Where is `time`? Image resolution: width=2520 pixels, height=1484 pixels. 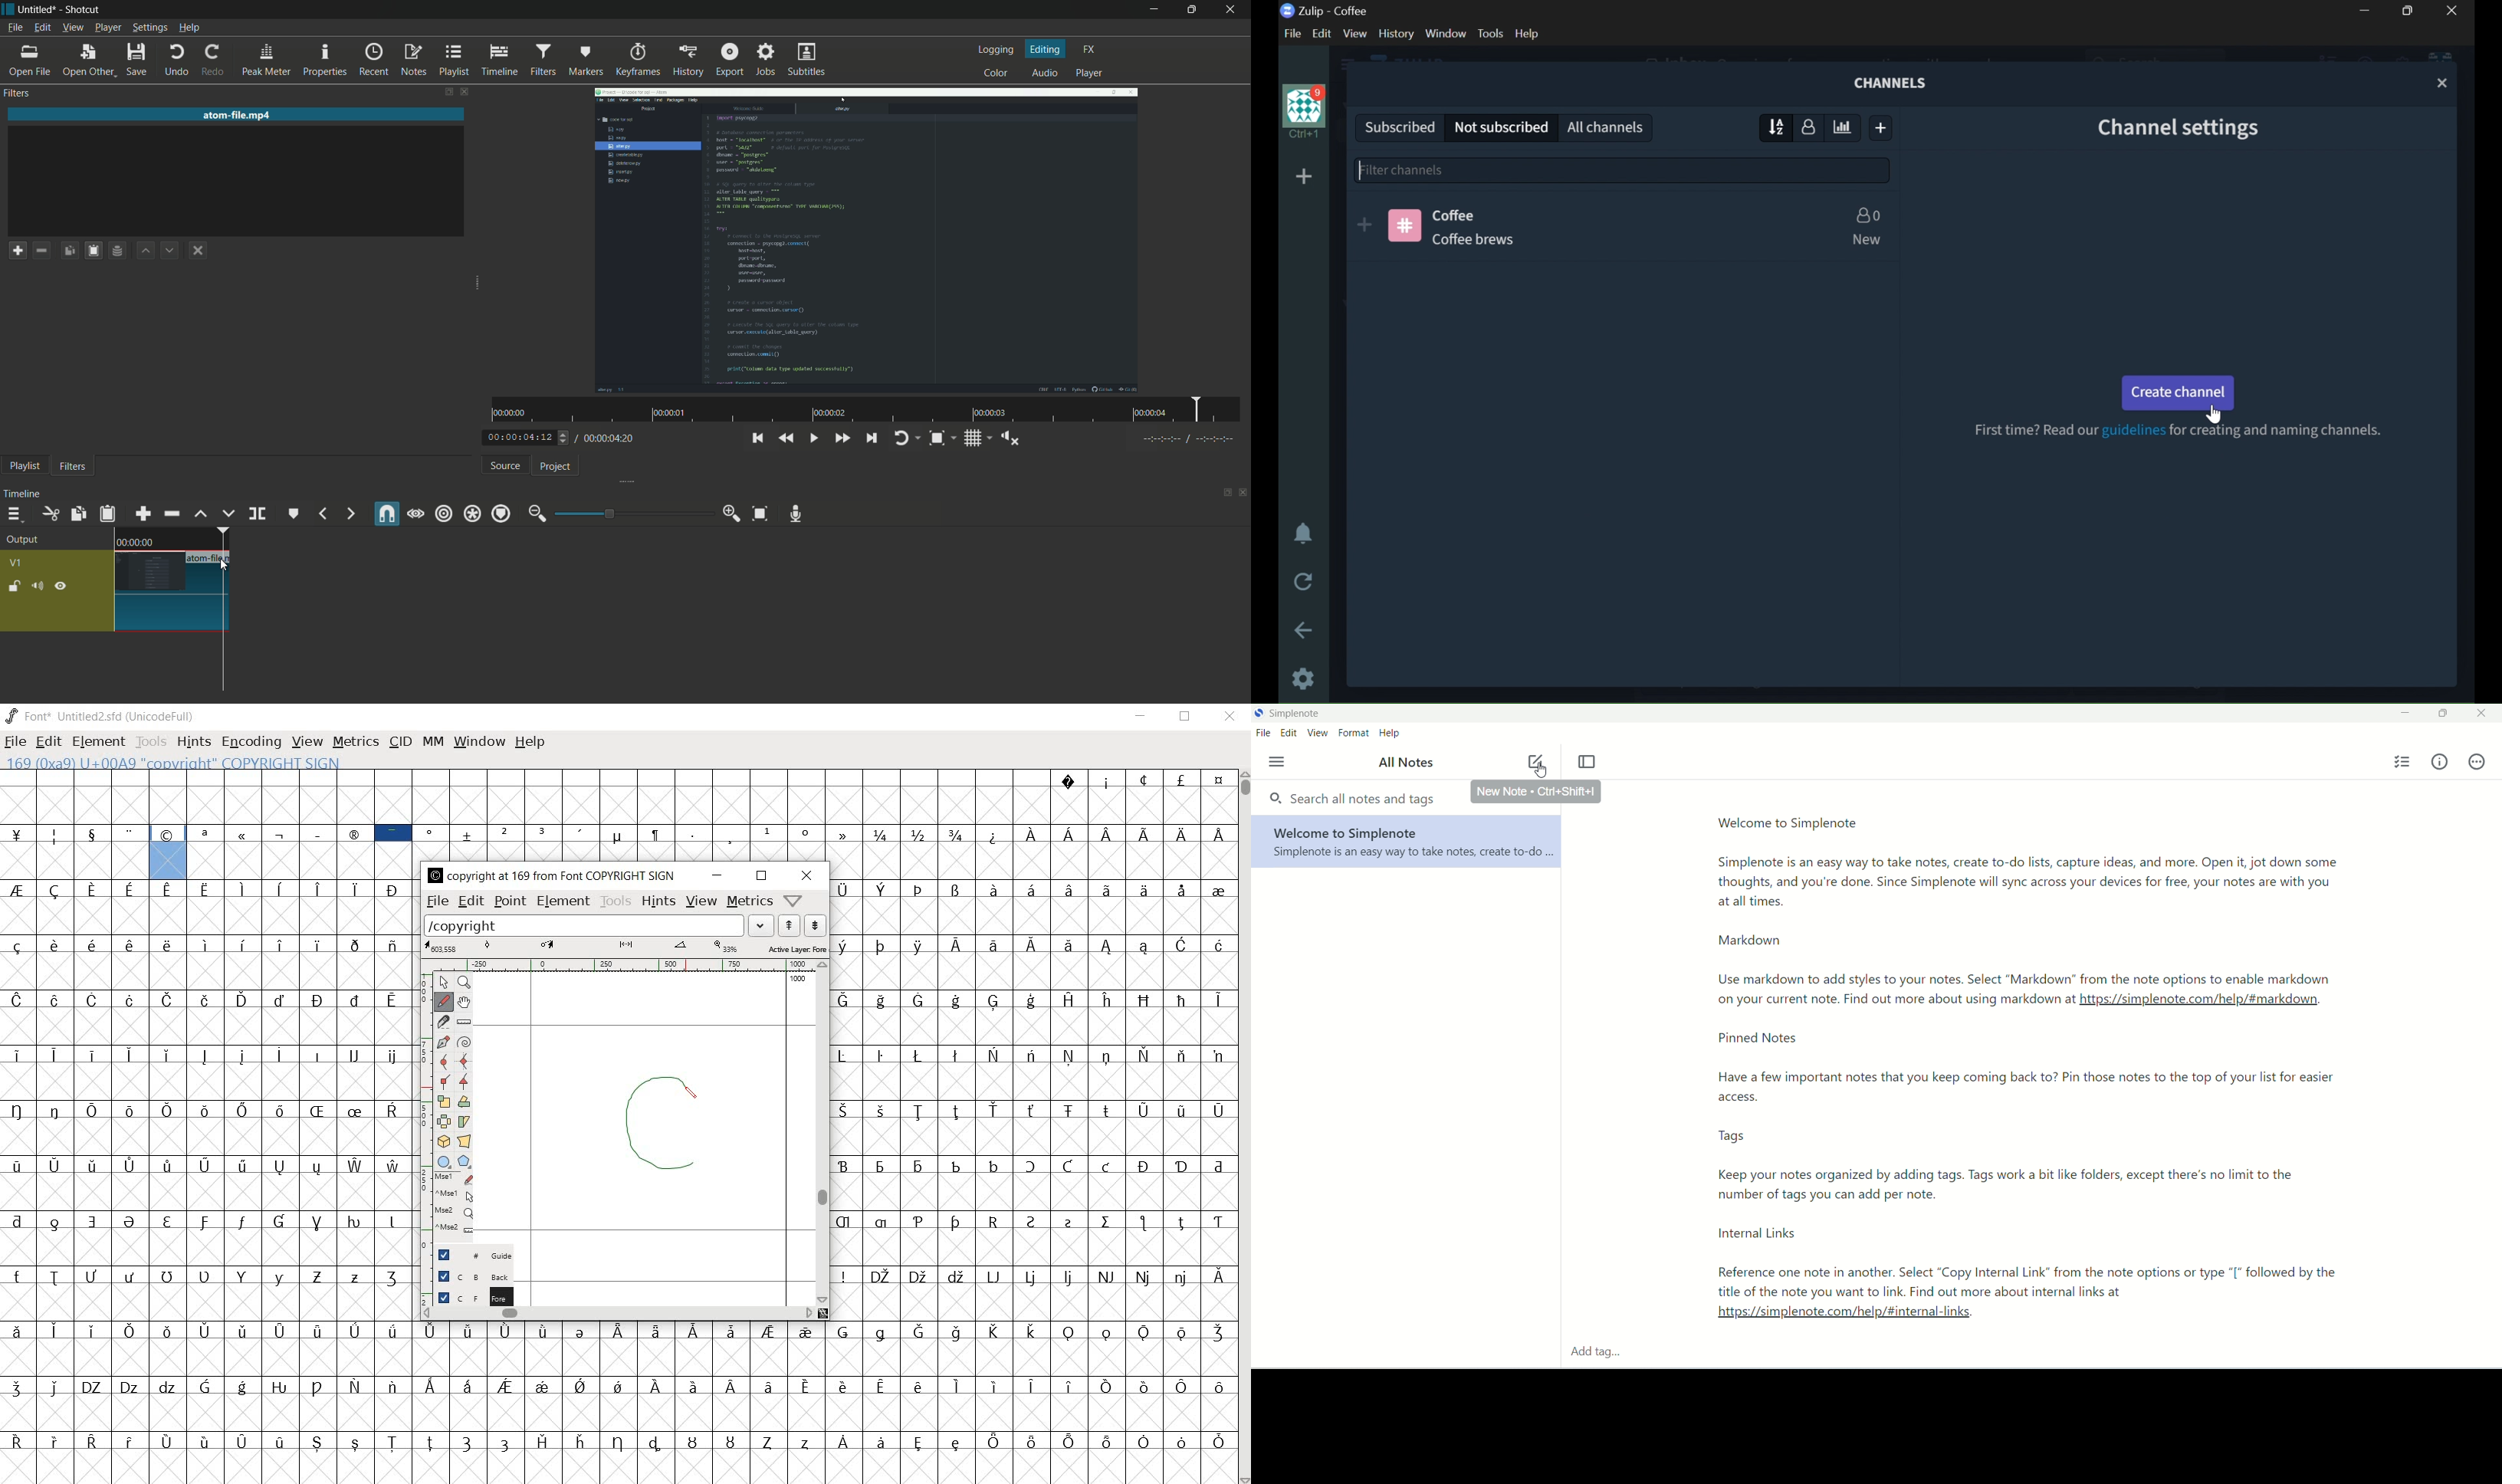 time is located at coordinates (135, 543).